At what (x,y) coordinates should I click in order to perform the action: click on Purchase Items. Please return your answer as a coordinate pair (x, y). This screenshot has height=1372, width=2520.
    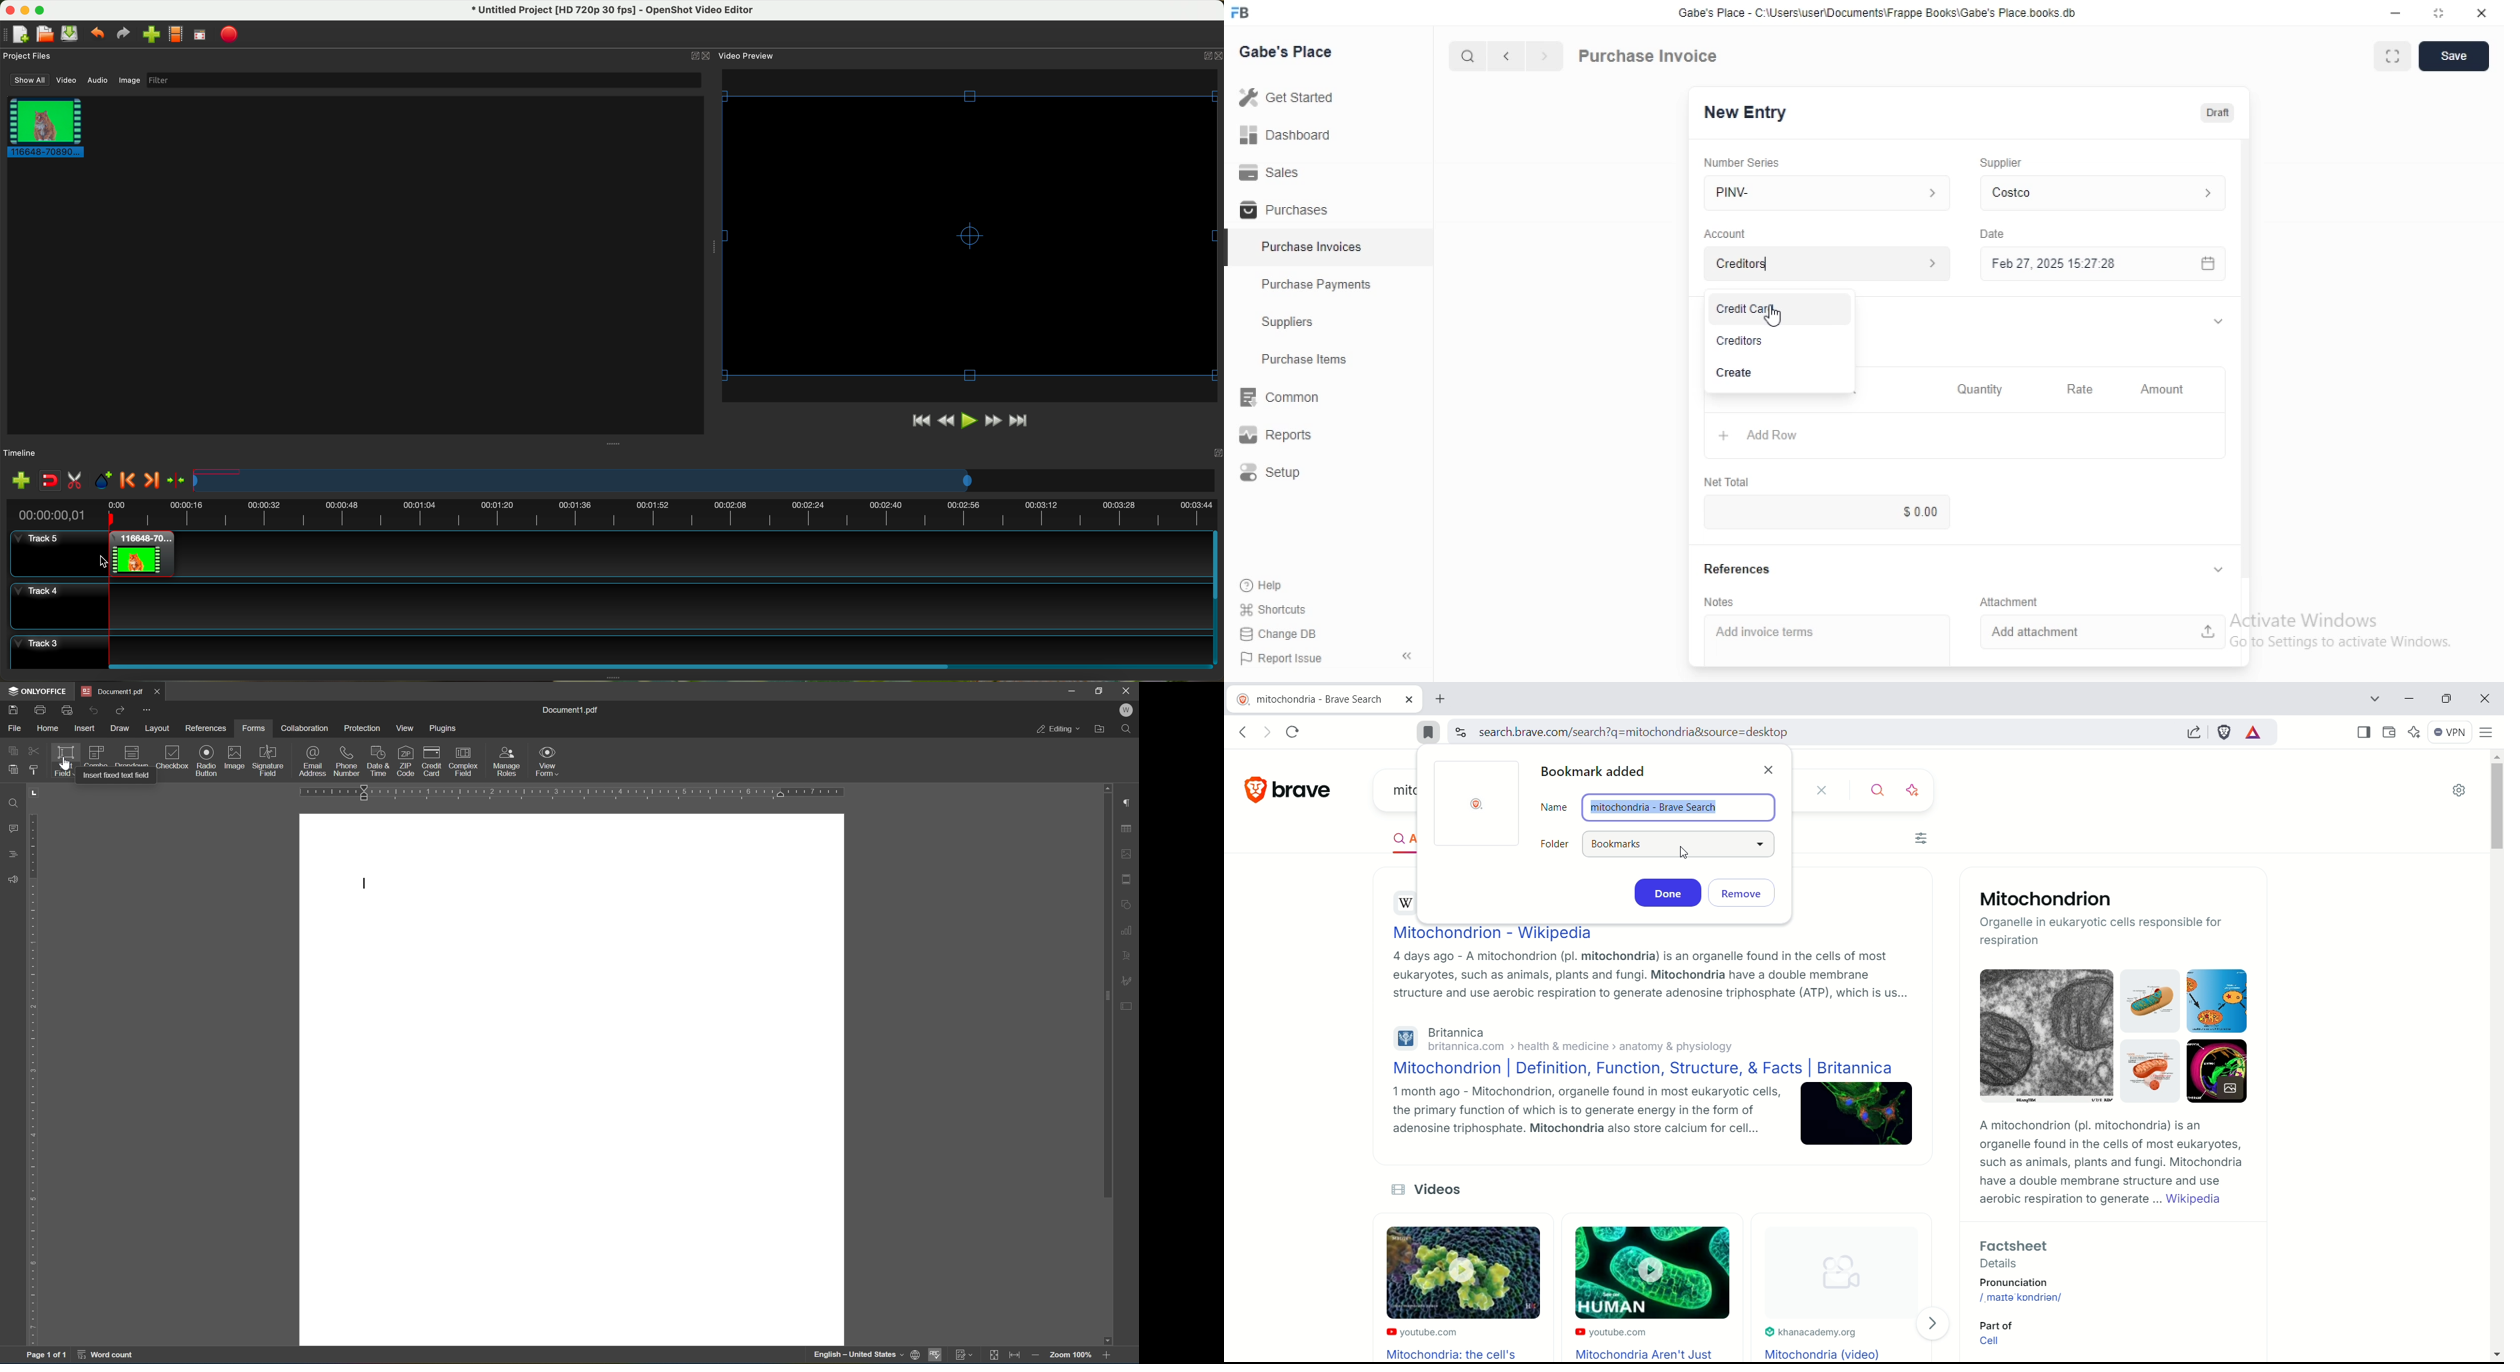
    Looking at the image, I should click on (1329, 359).